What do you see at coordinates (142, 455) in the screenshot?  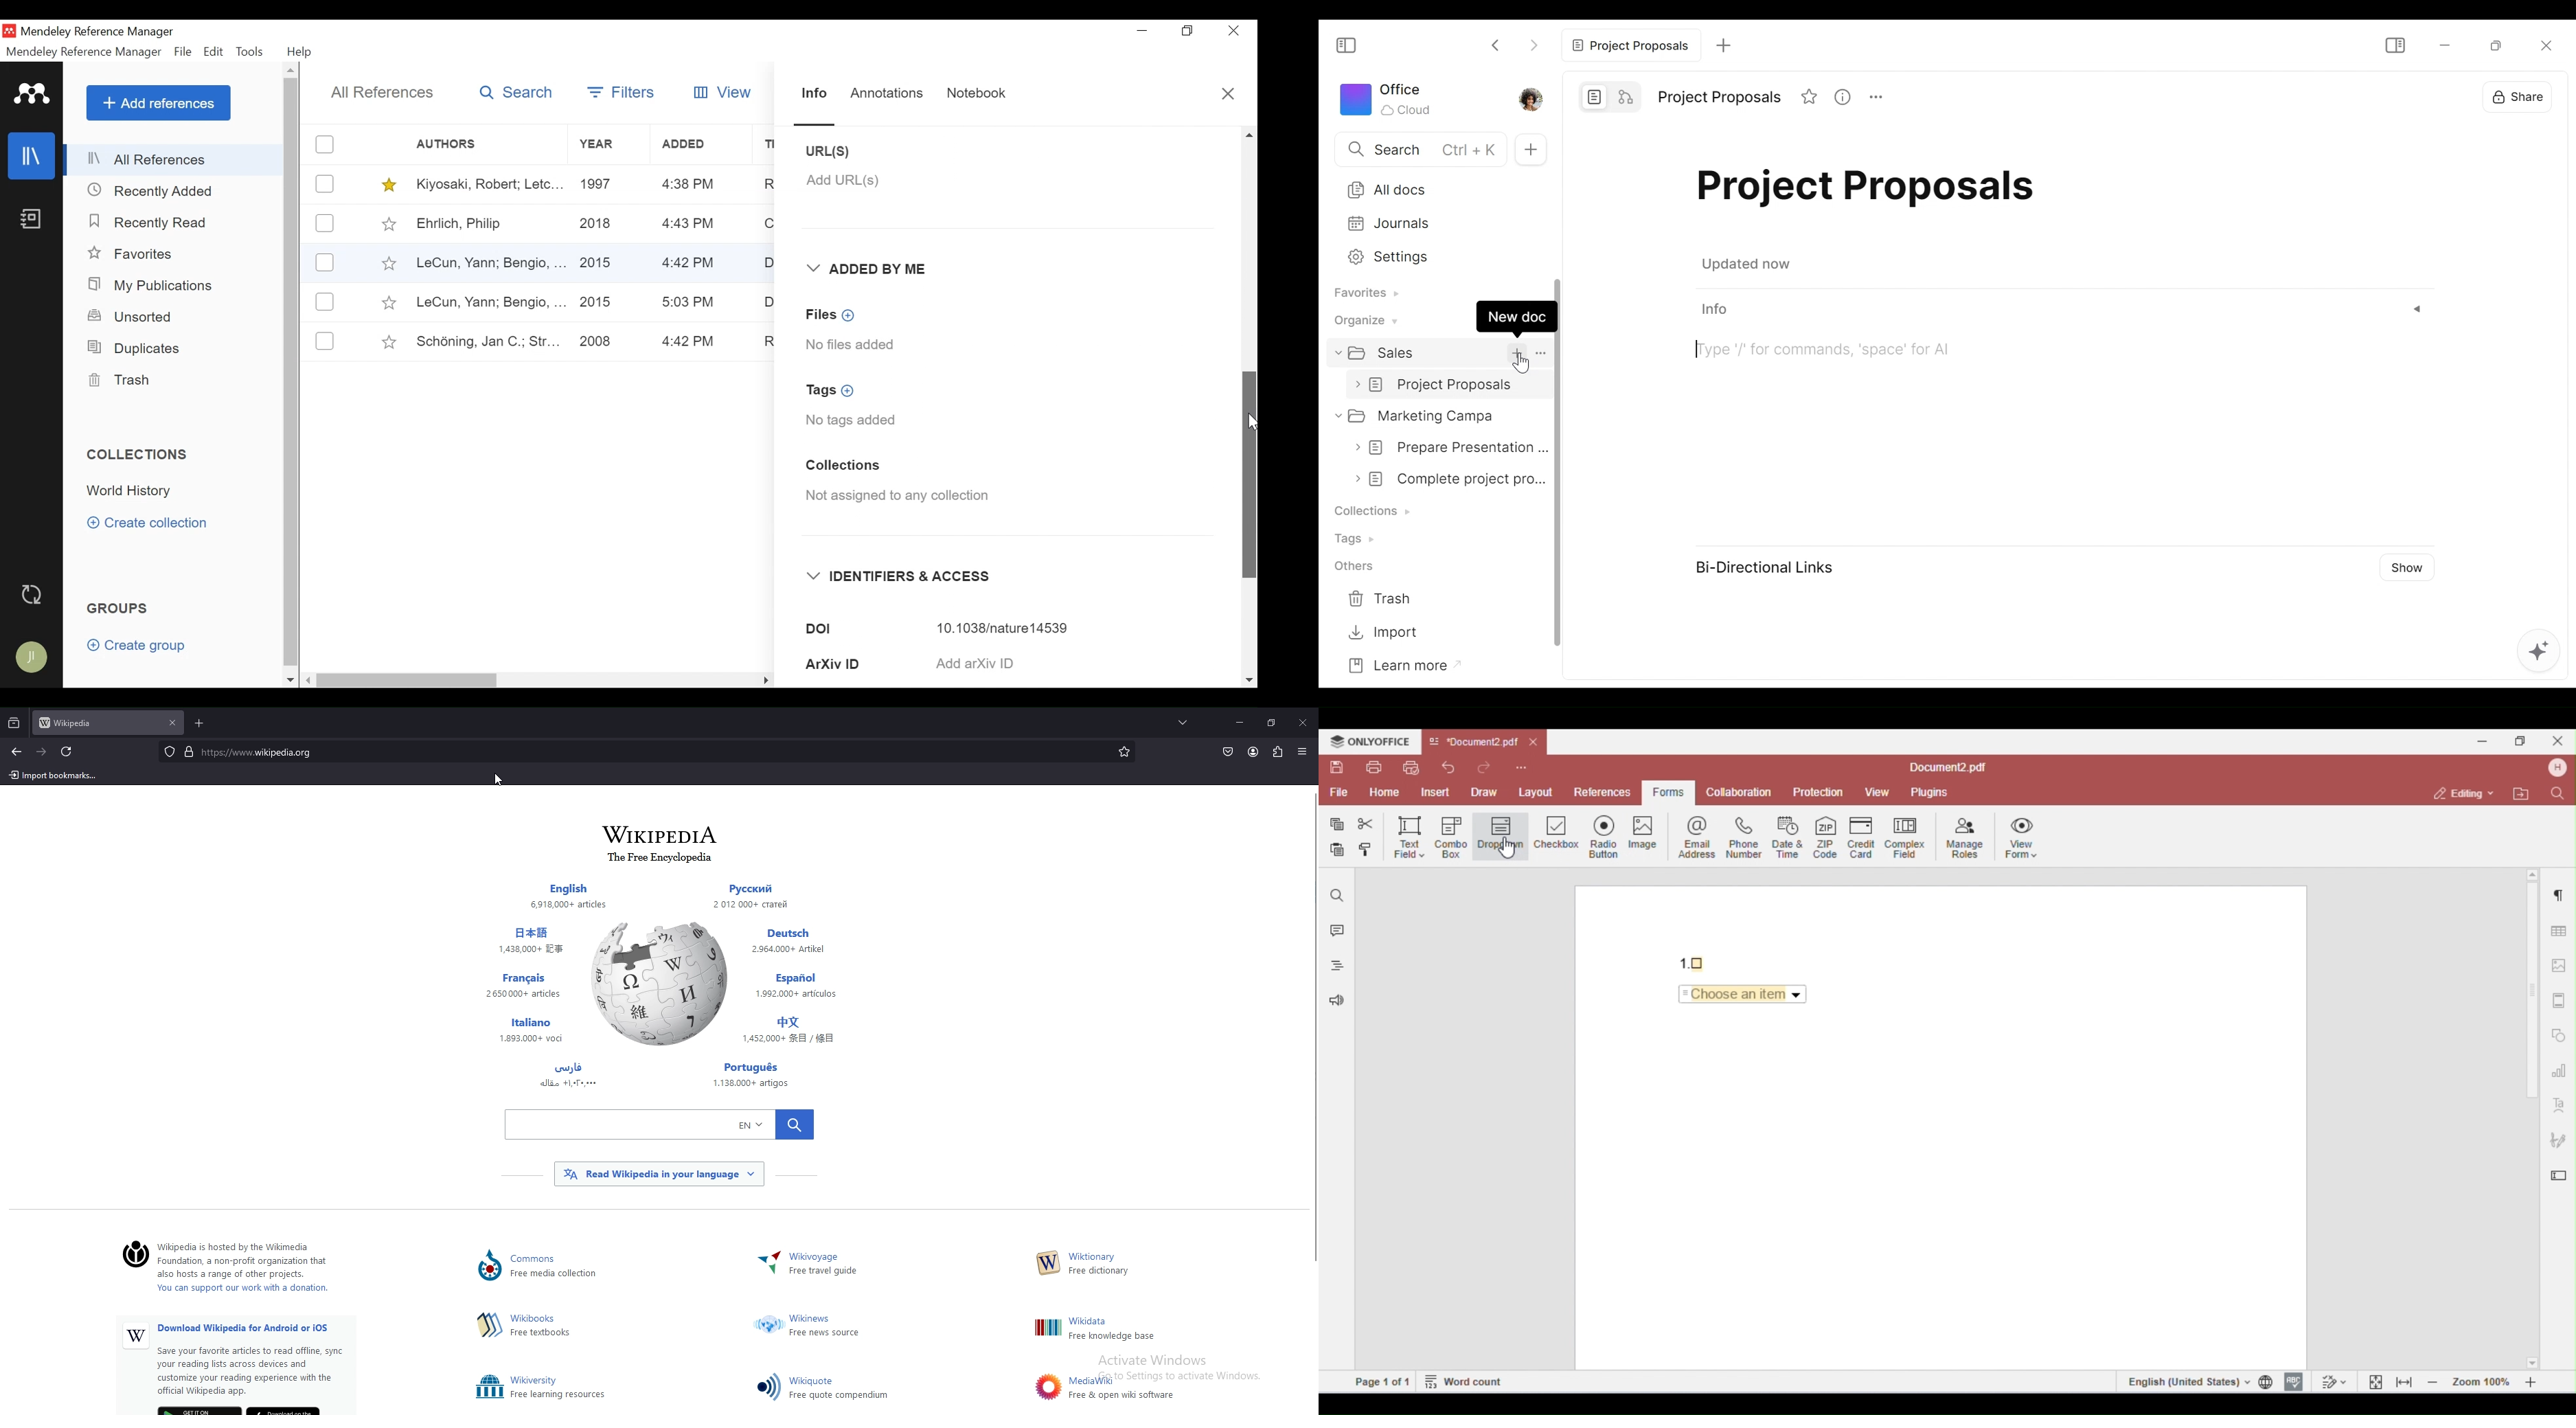 I see `Collections` at bounding box center [142, 455].